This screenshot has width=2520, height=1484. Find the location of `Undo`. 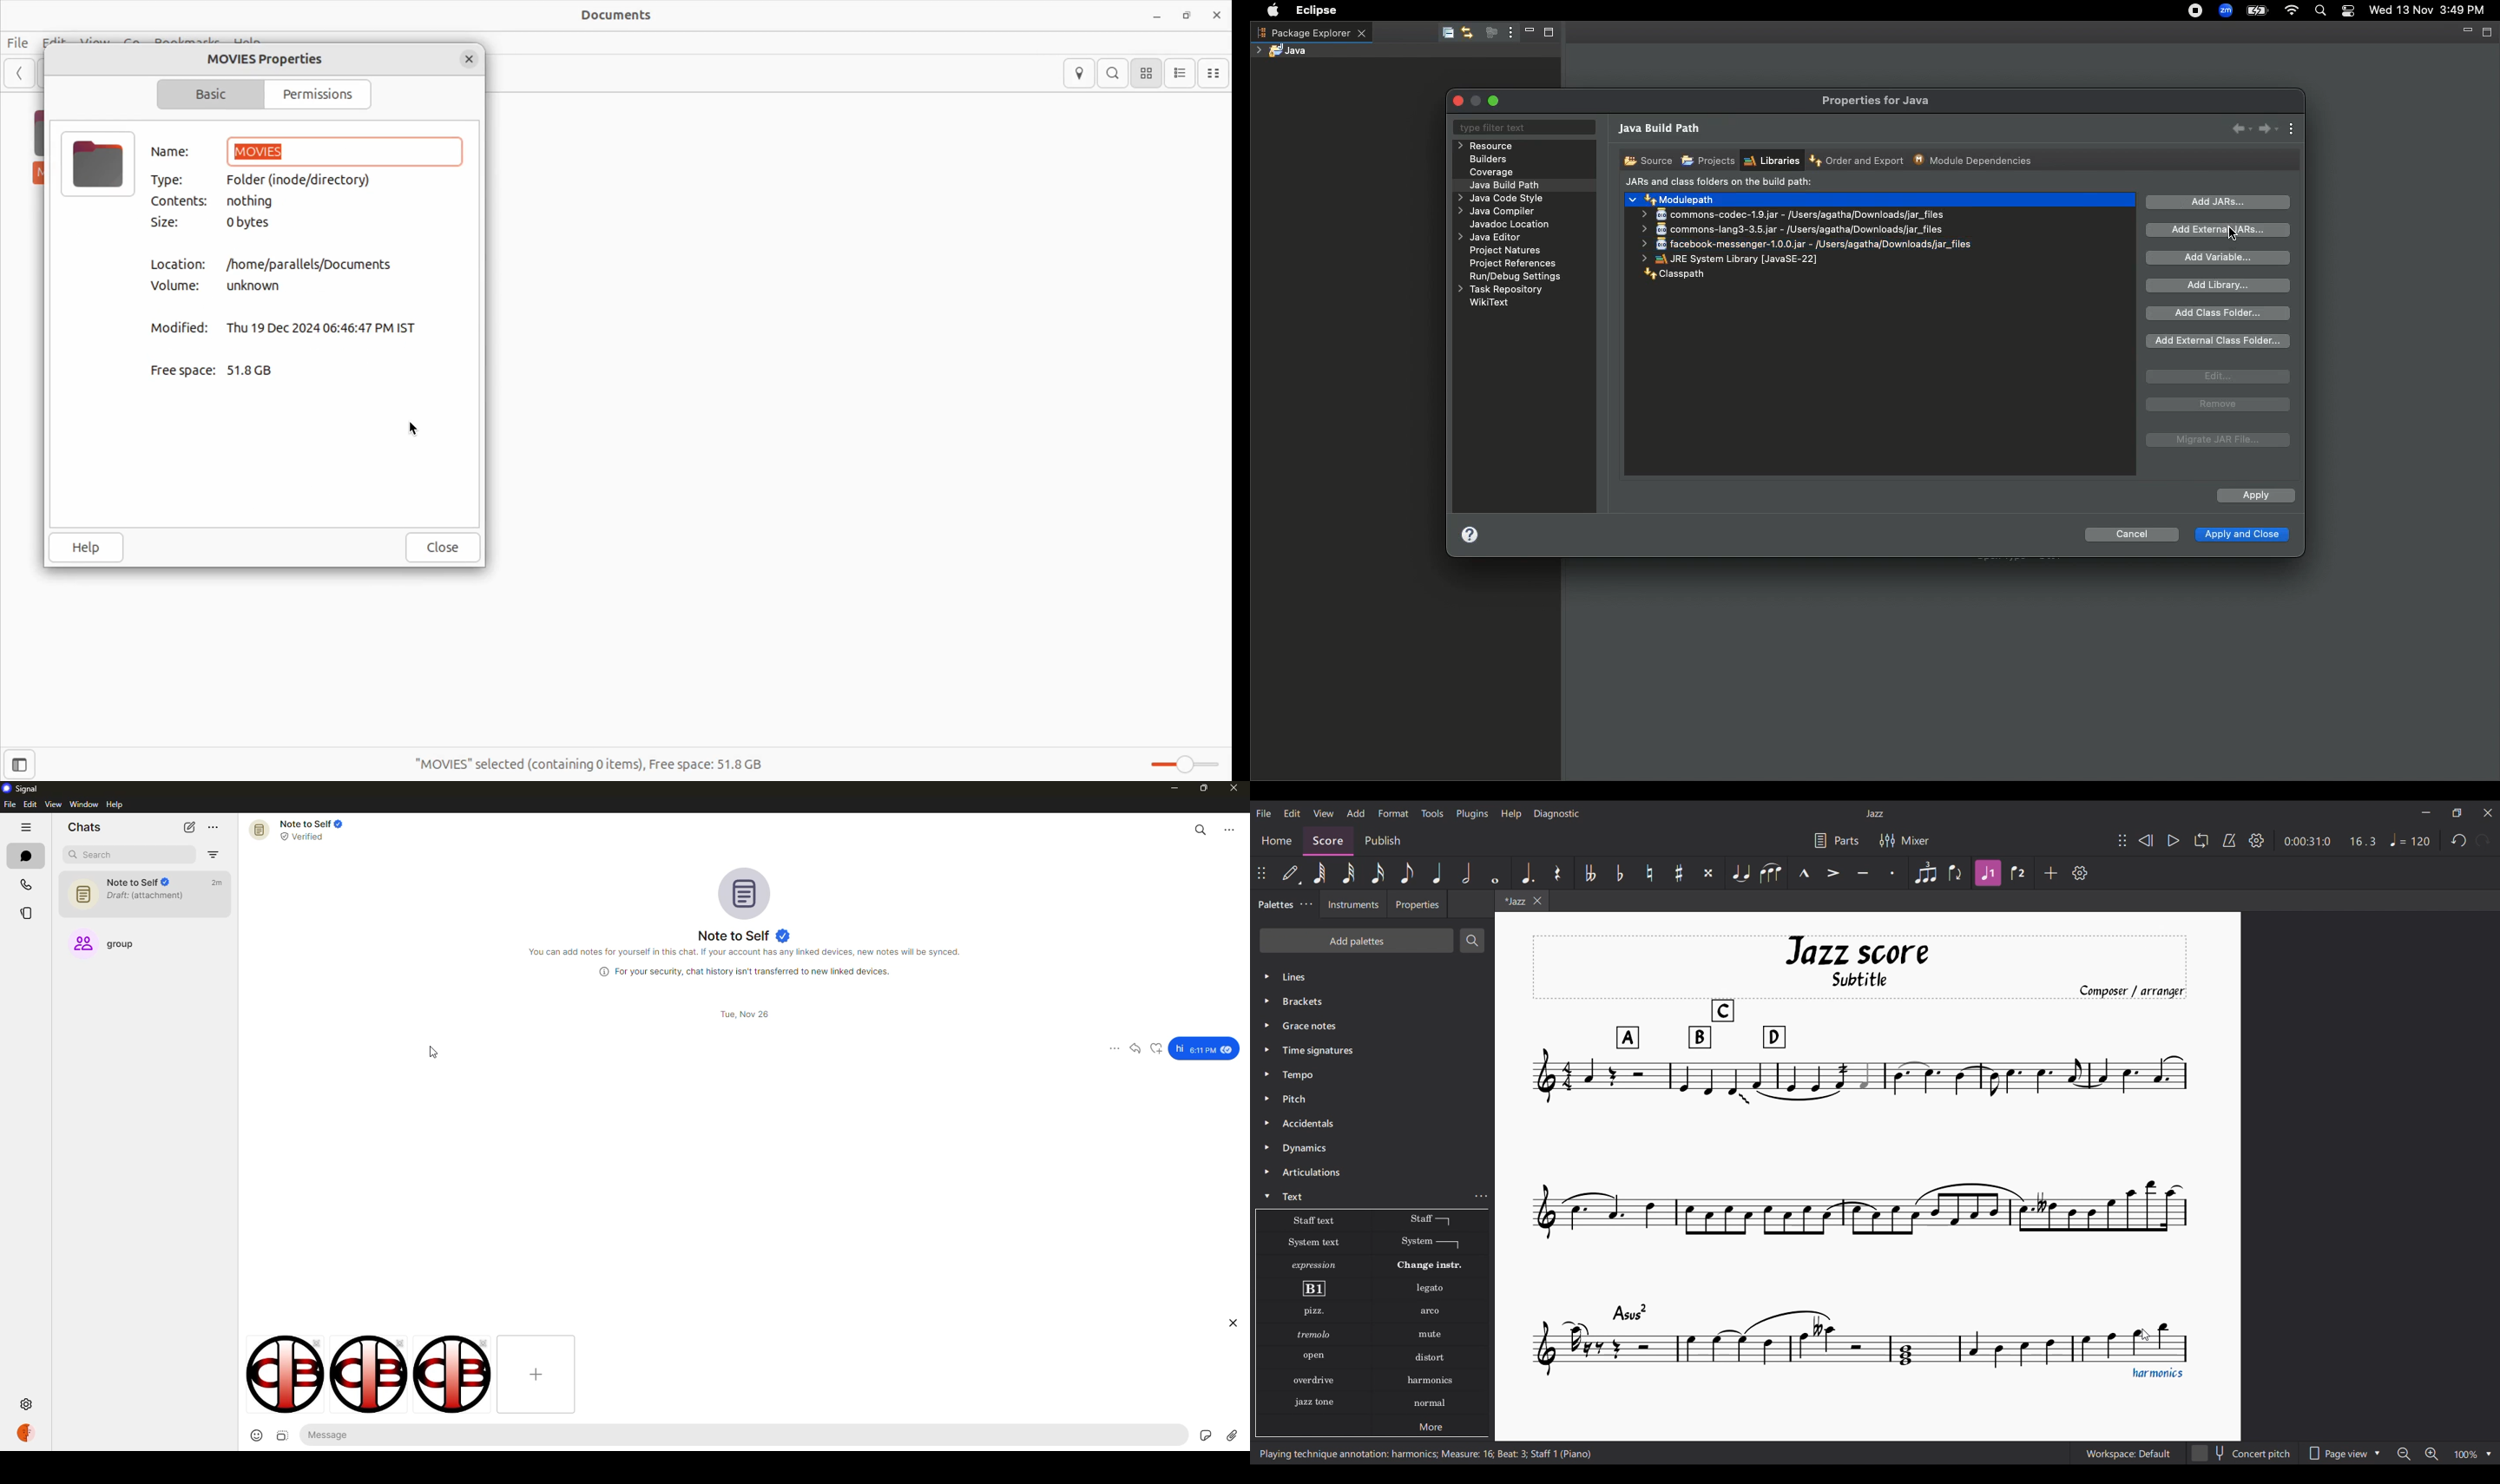

Undo is located at coordinates (2459, 840).